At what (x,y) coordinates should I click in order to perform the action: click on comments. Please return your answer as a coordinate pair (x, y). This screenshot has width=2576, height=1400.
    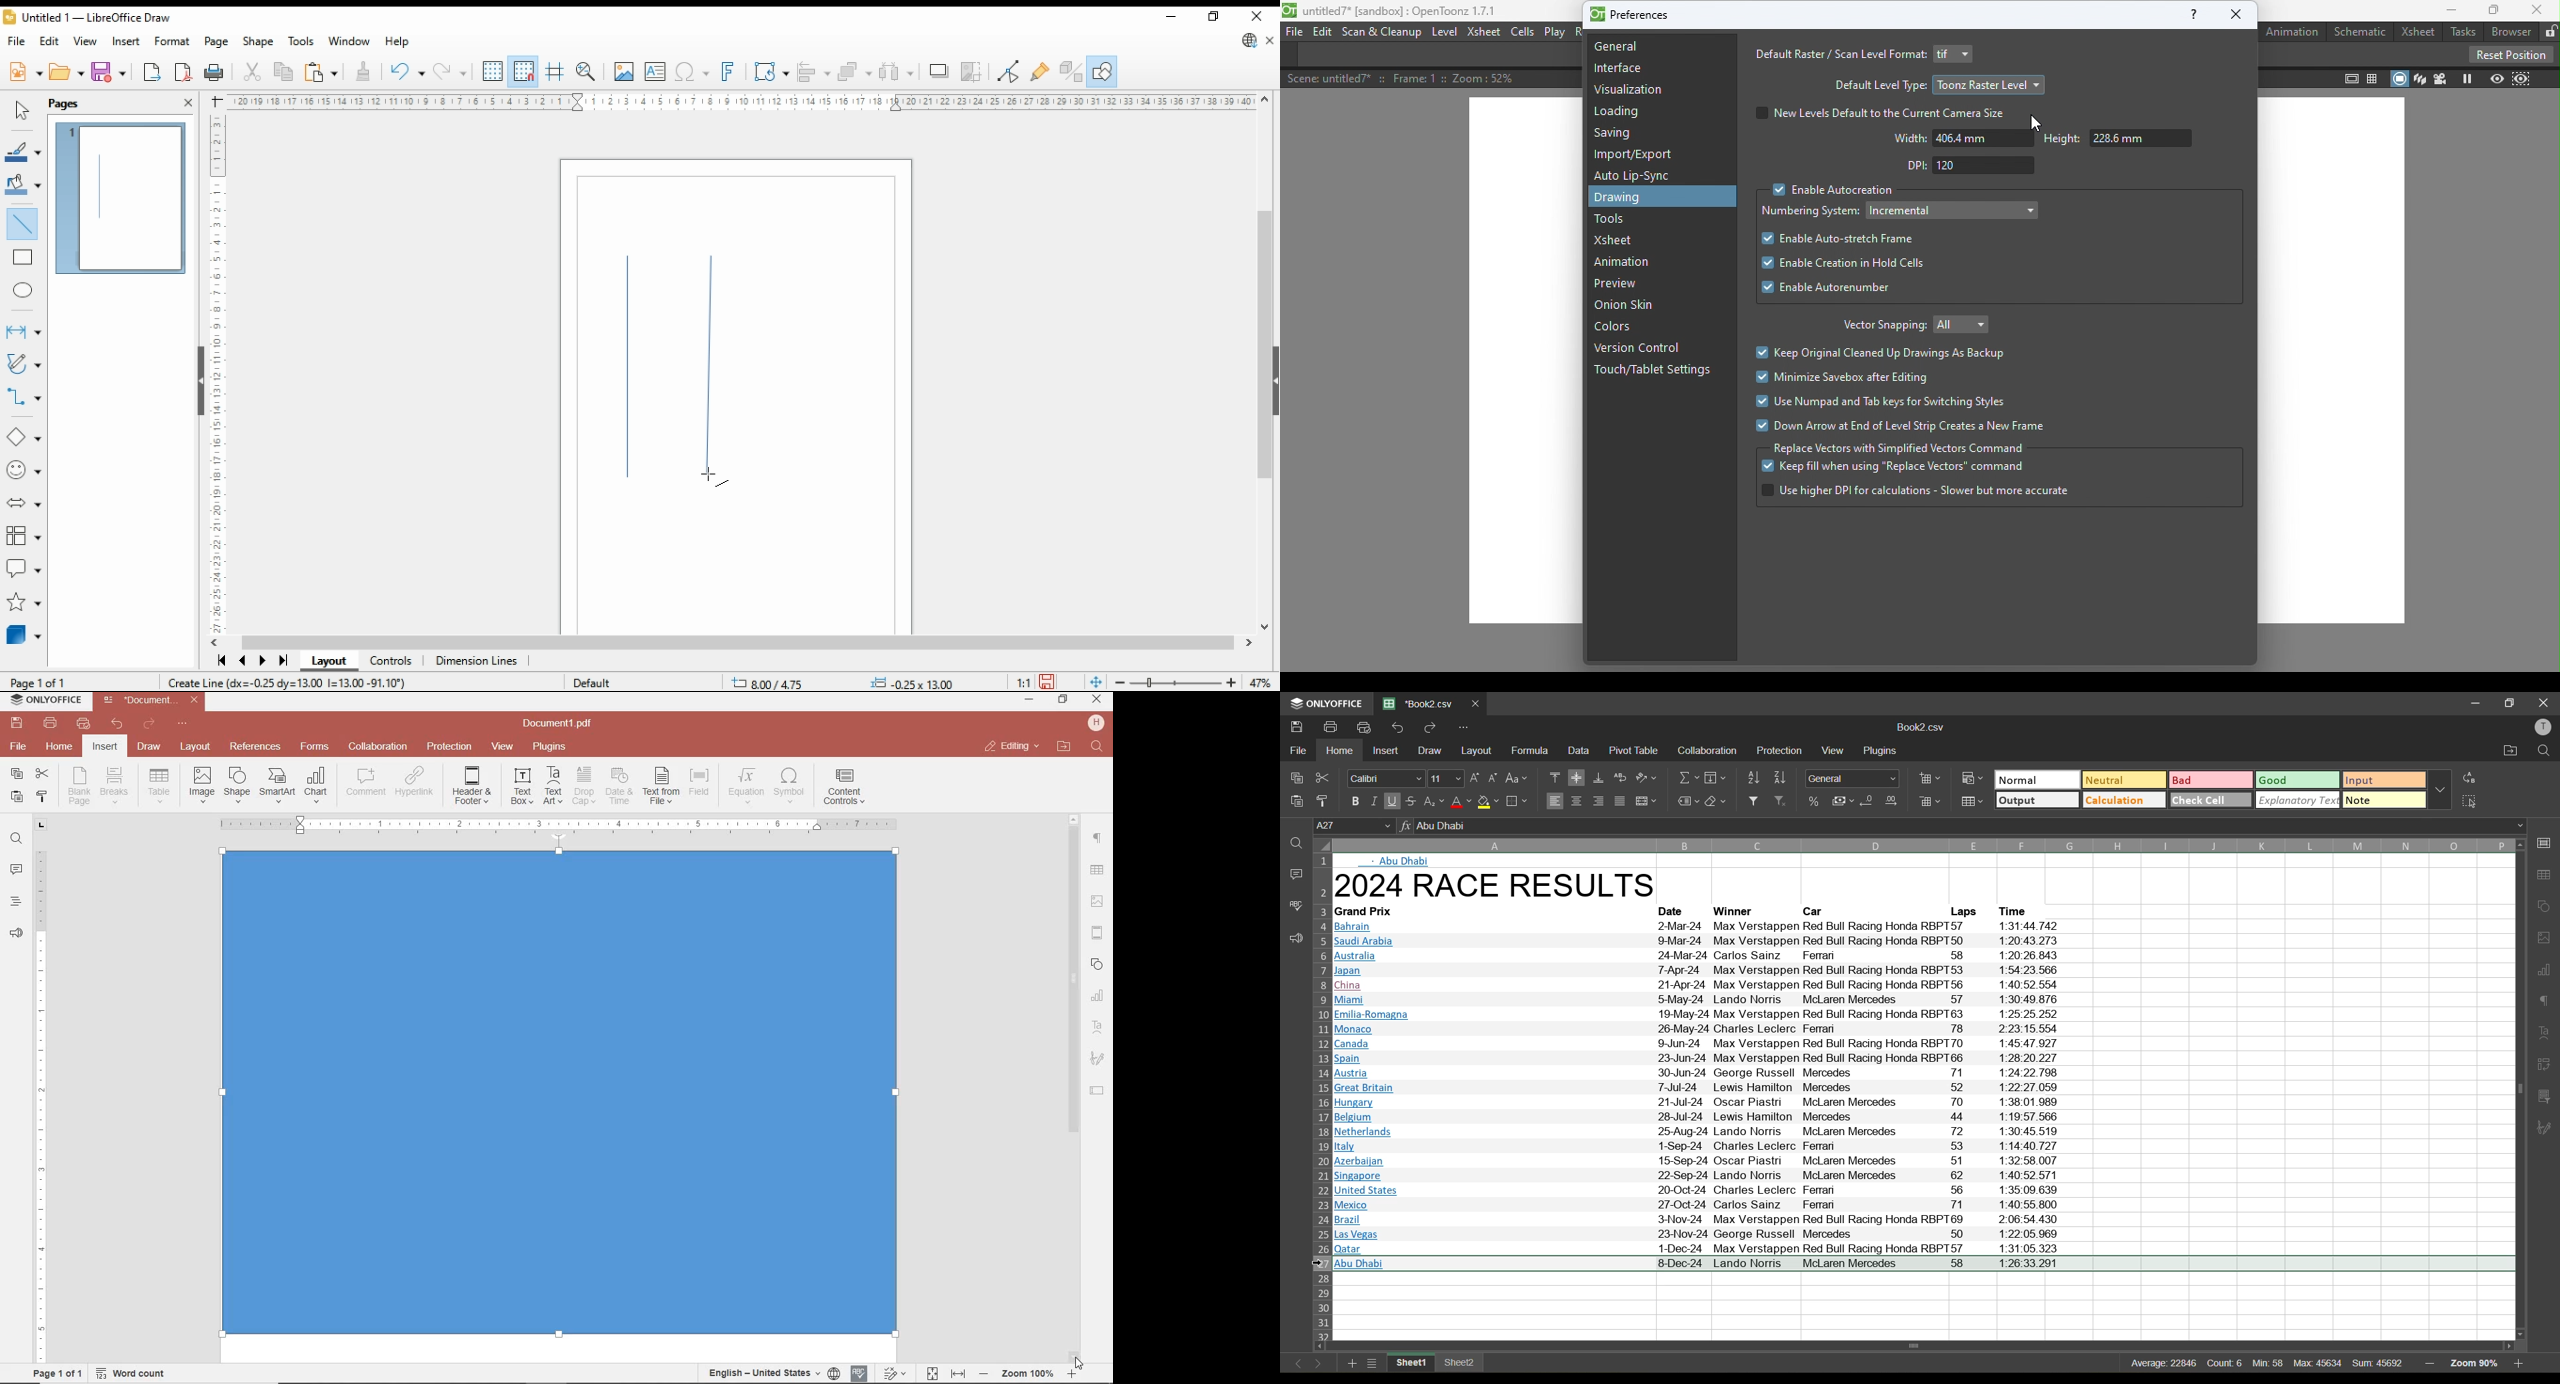
    Looking at the image, I should click on (16, 870).